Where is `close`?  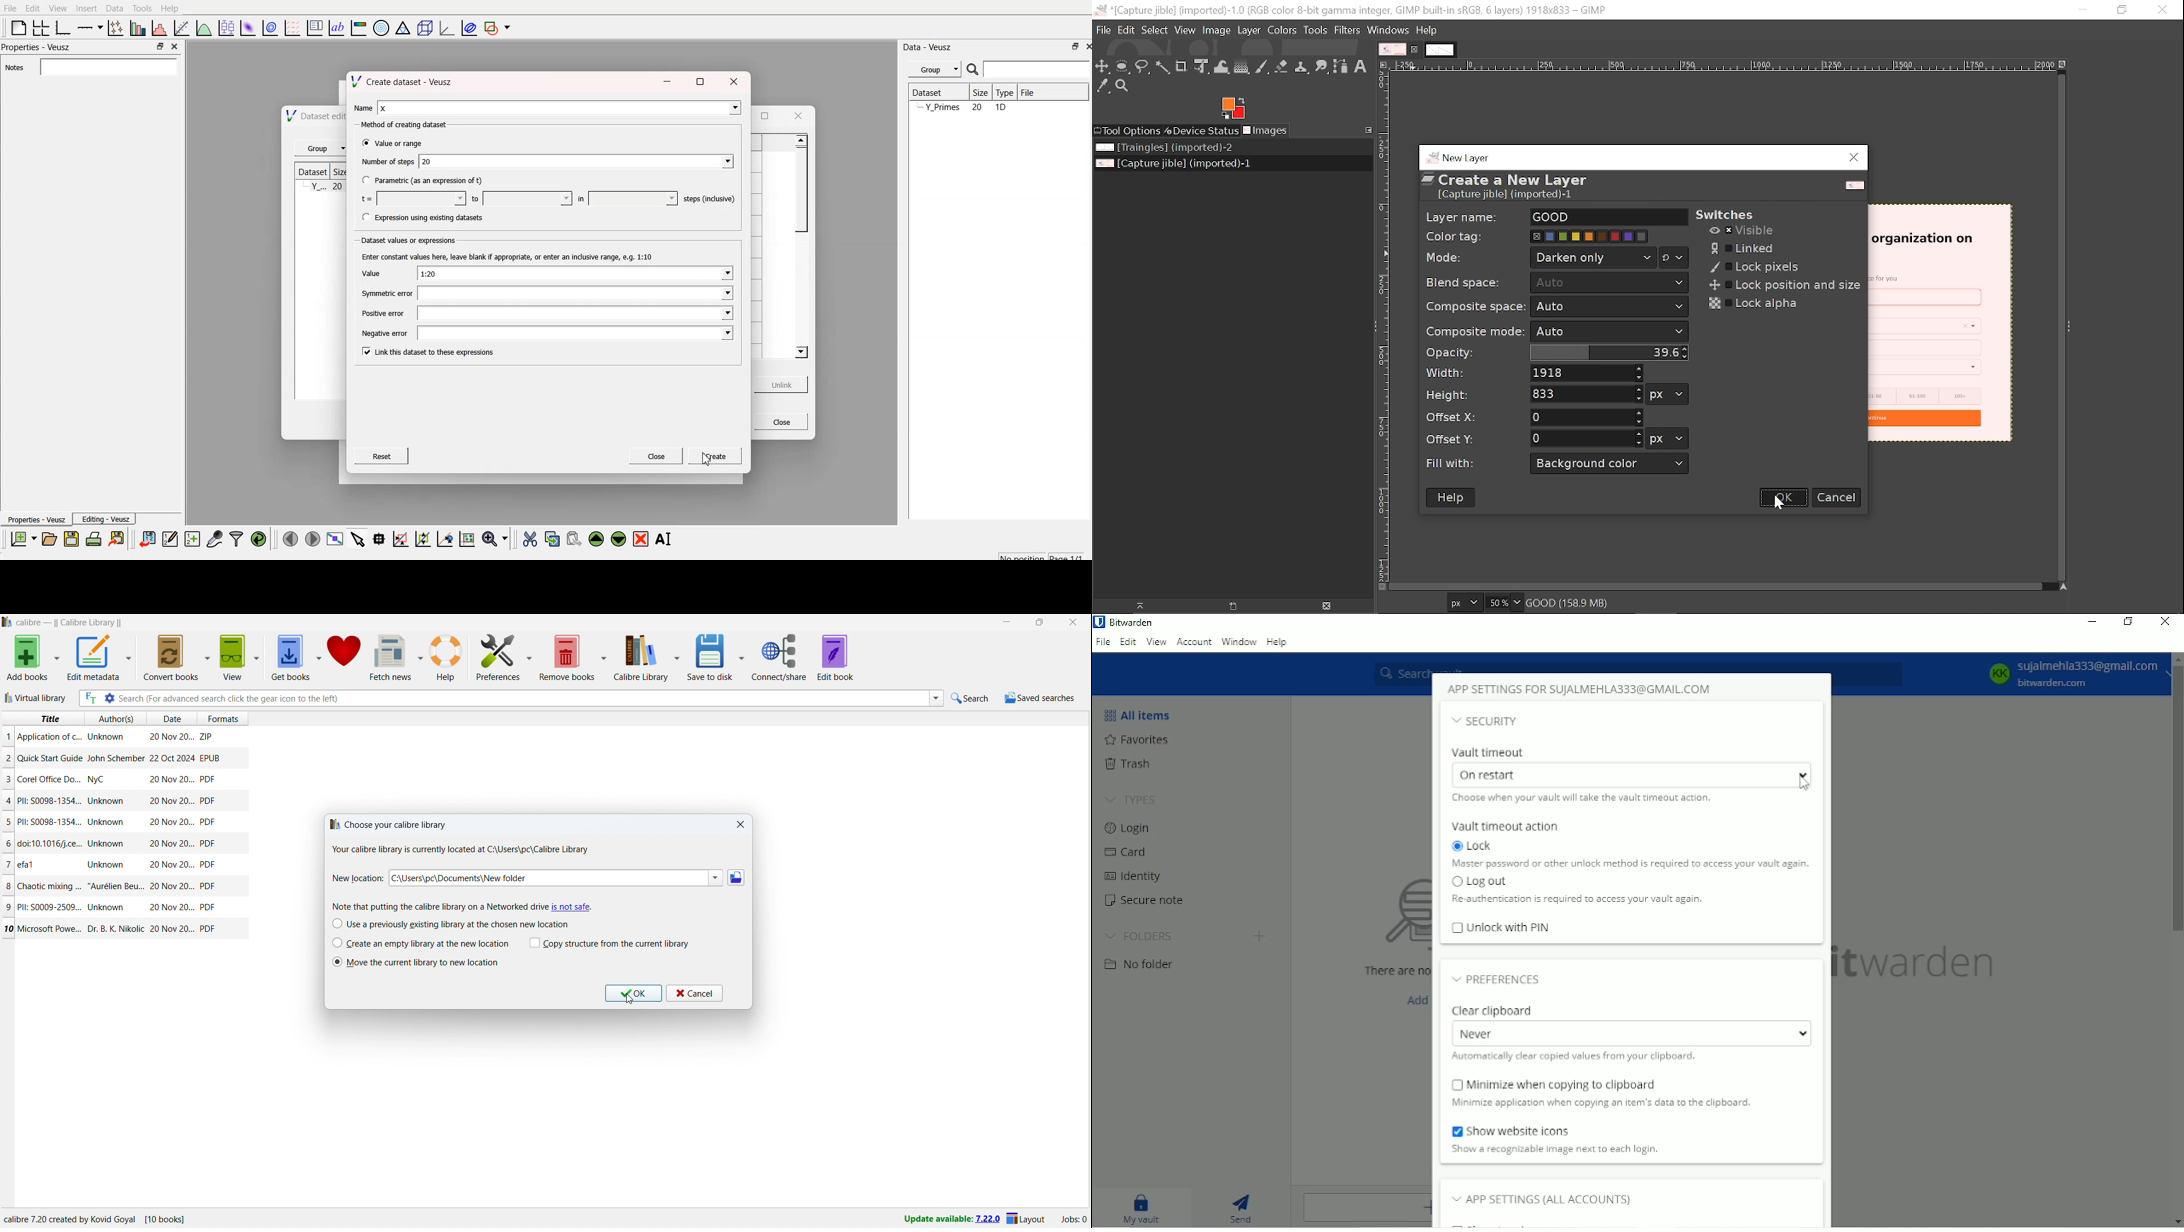 close is located at coordinates (1085, 47).